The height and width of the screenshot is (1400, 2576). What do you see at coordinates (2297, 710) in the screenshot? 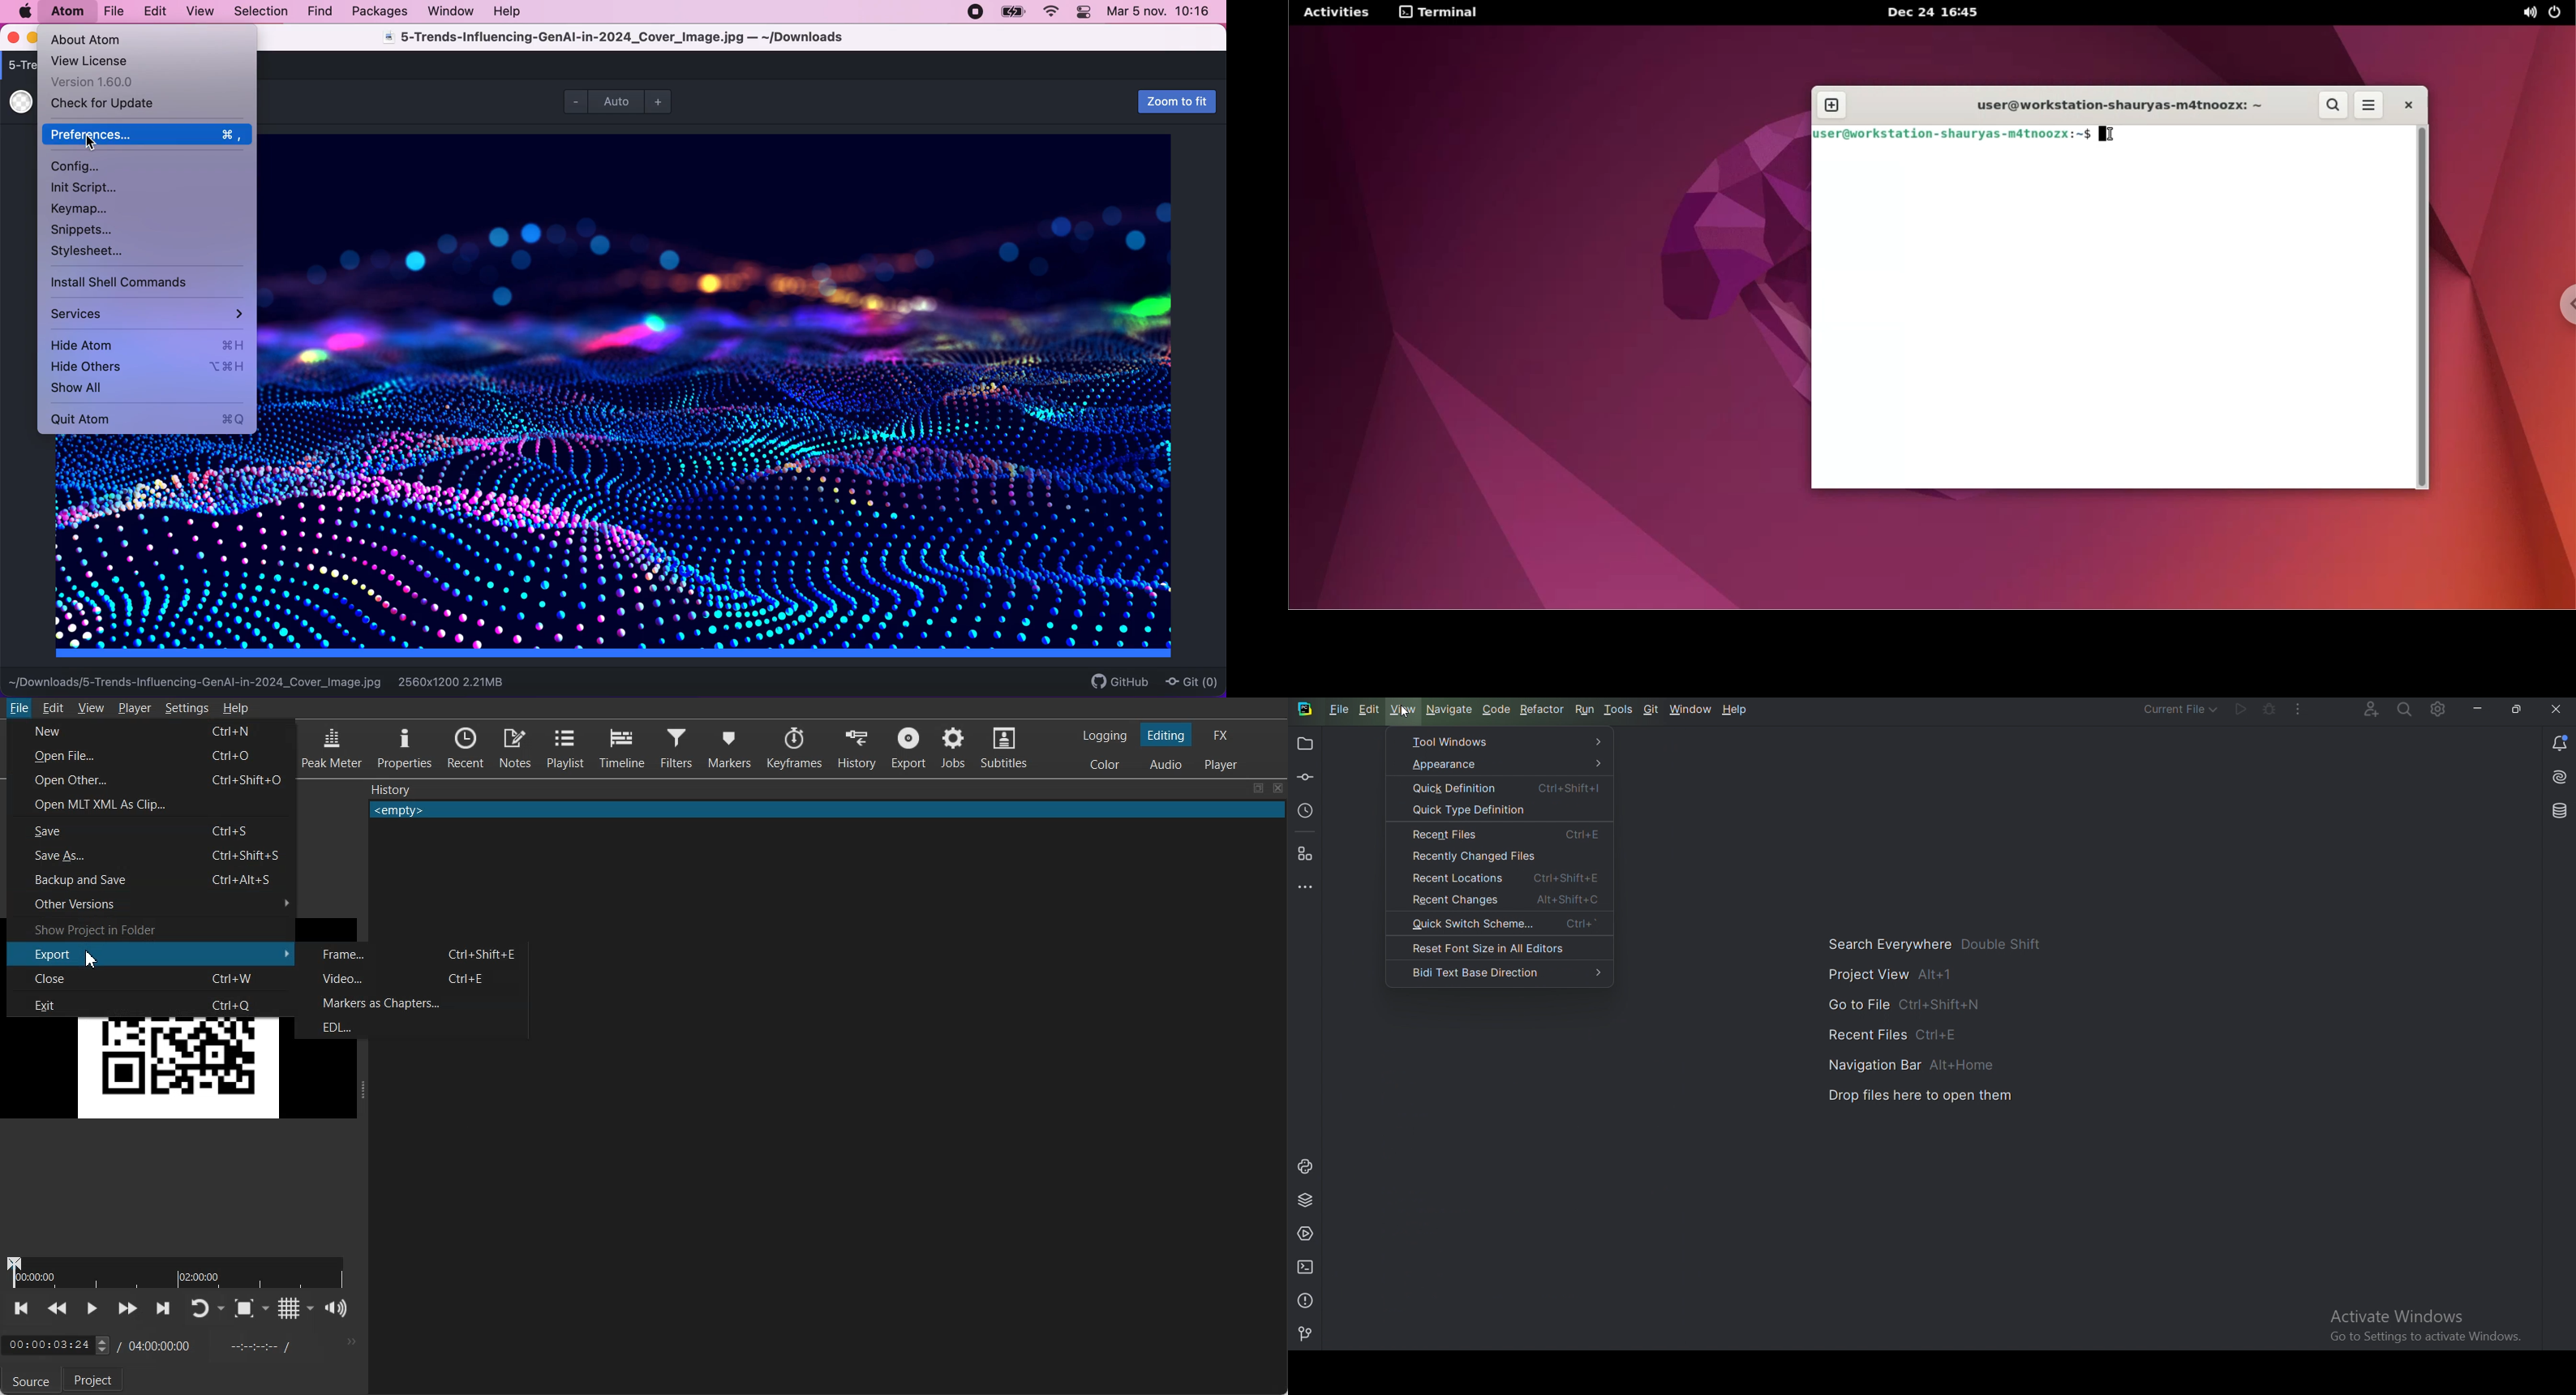
I see `More actions` at bounding box center [2297, 710].